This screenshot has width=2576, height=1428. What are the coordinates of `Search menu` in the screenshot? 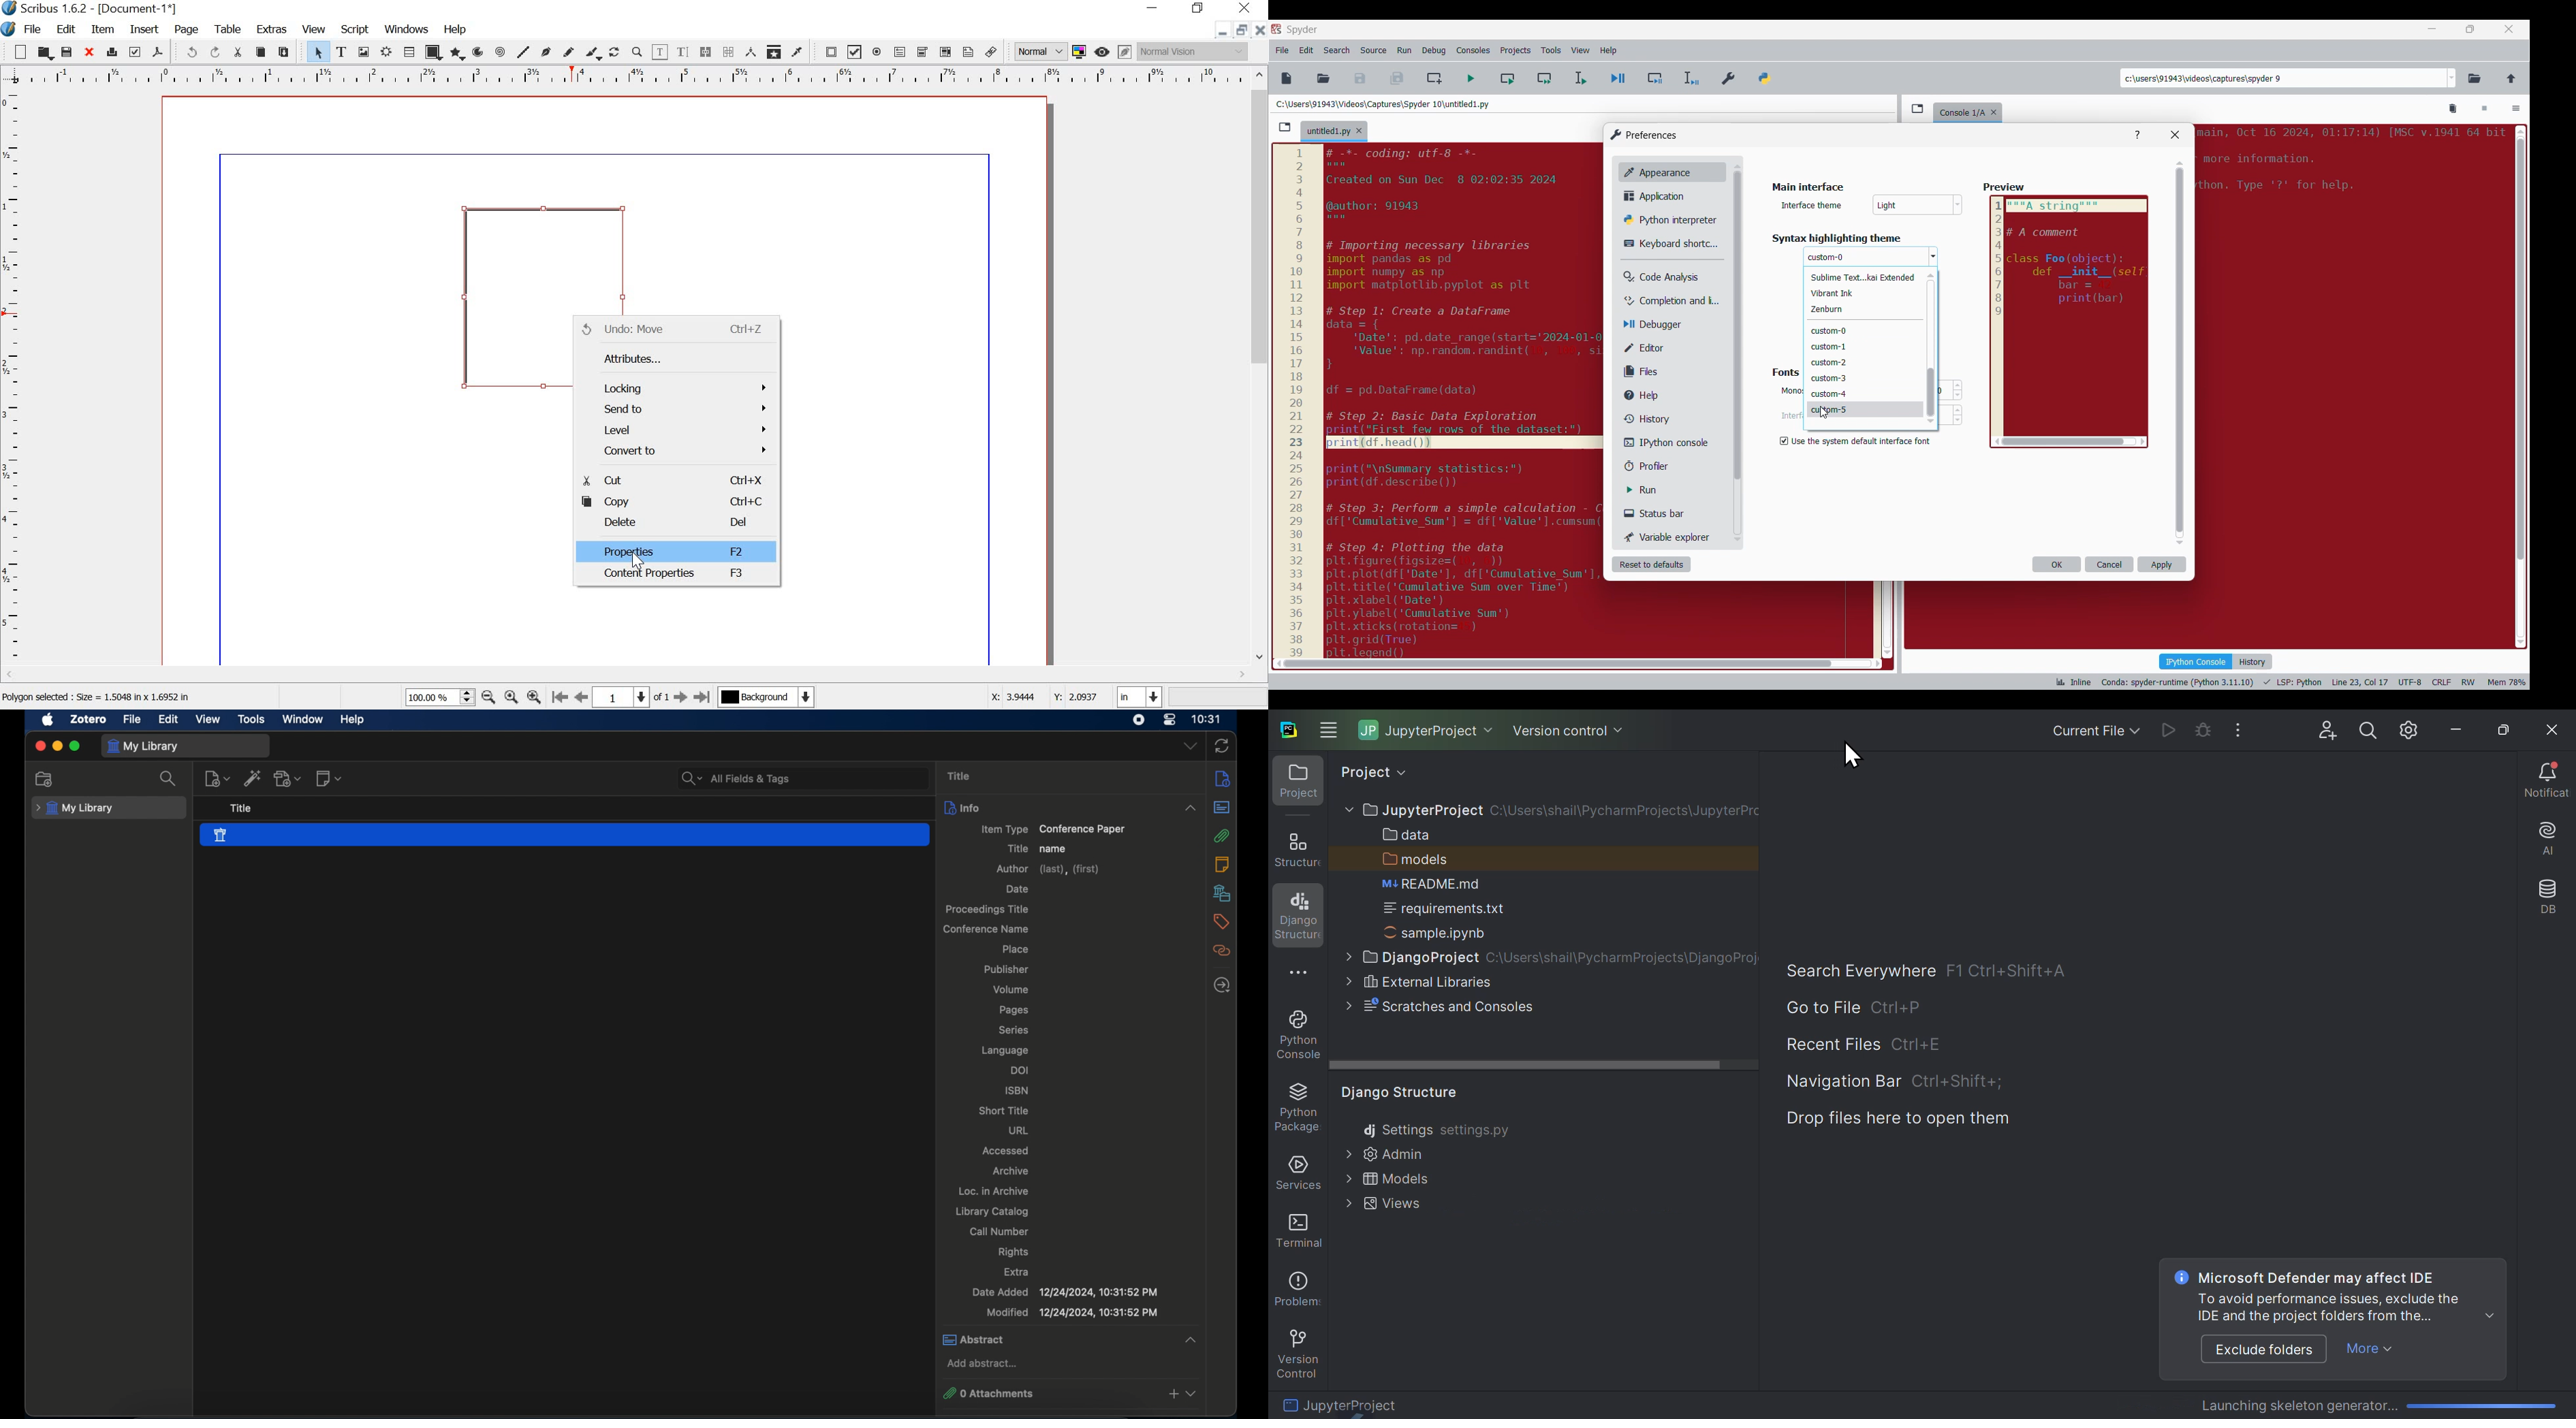 It's located at (1337, 51).